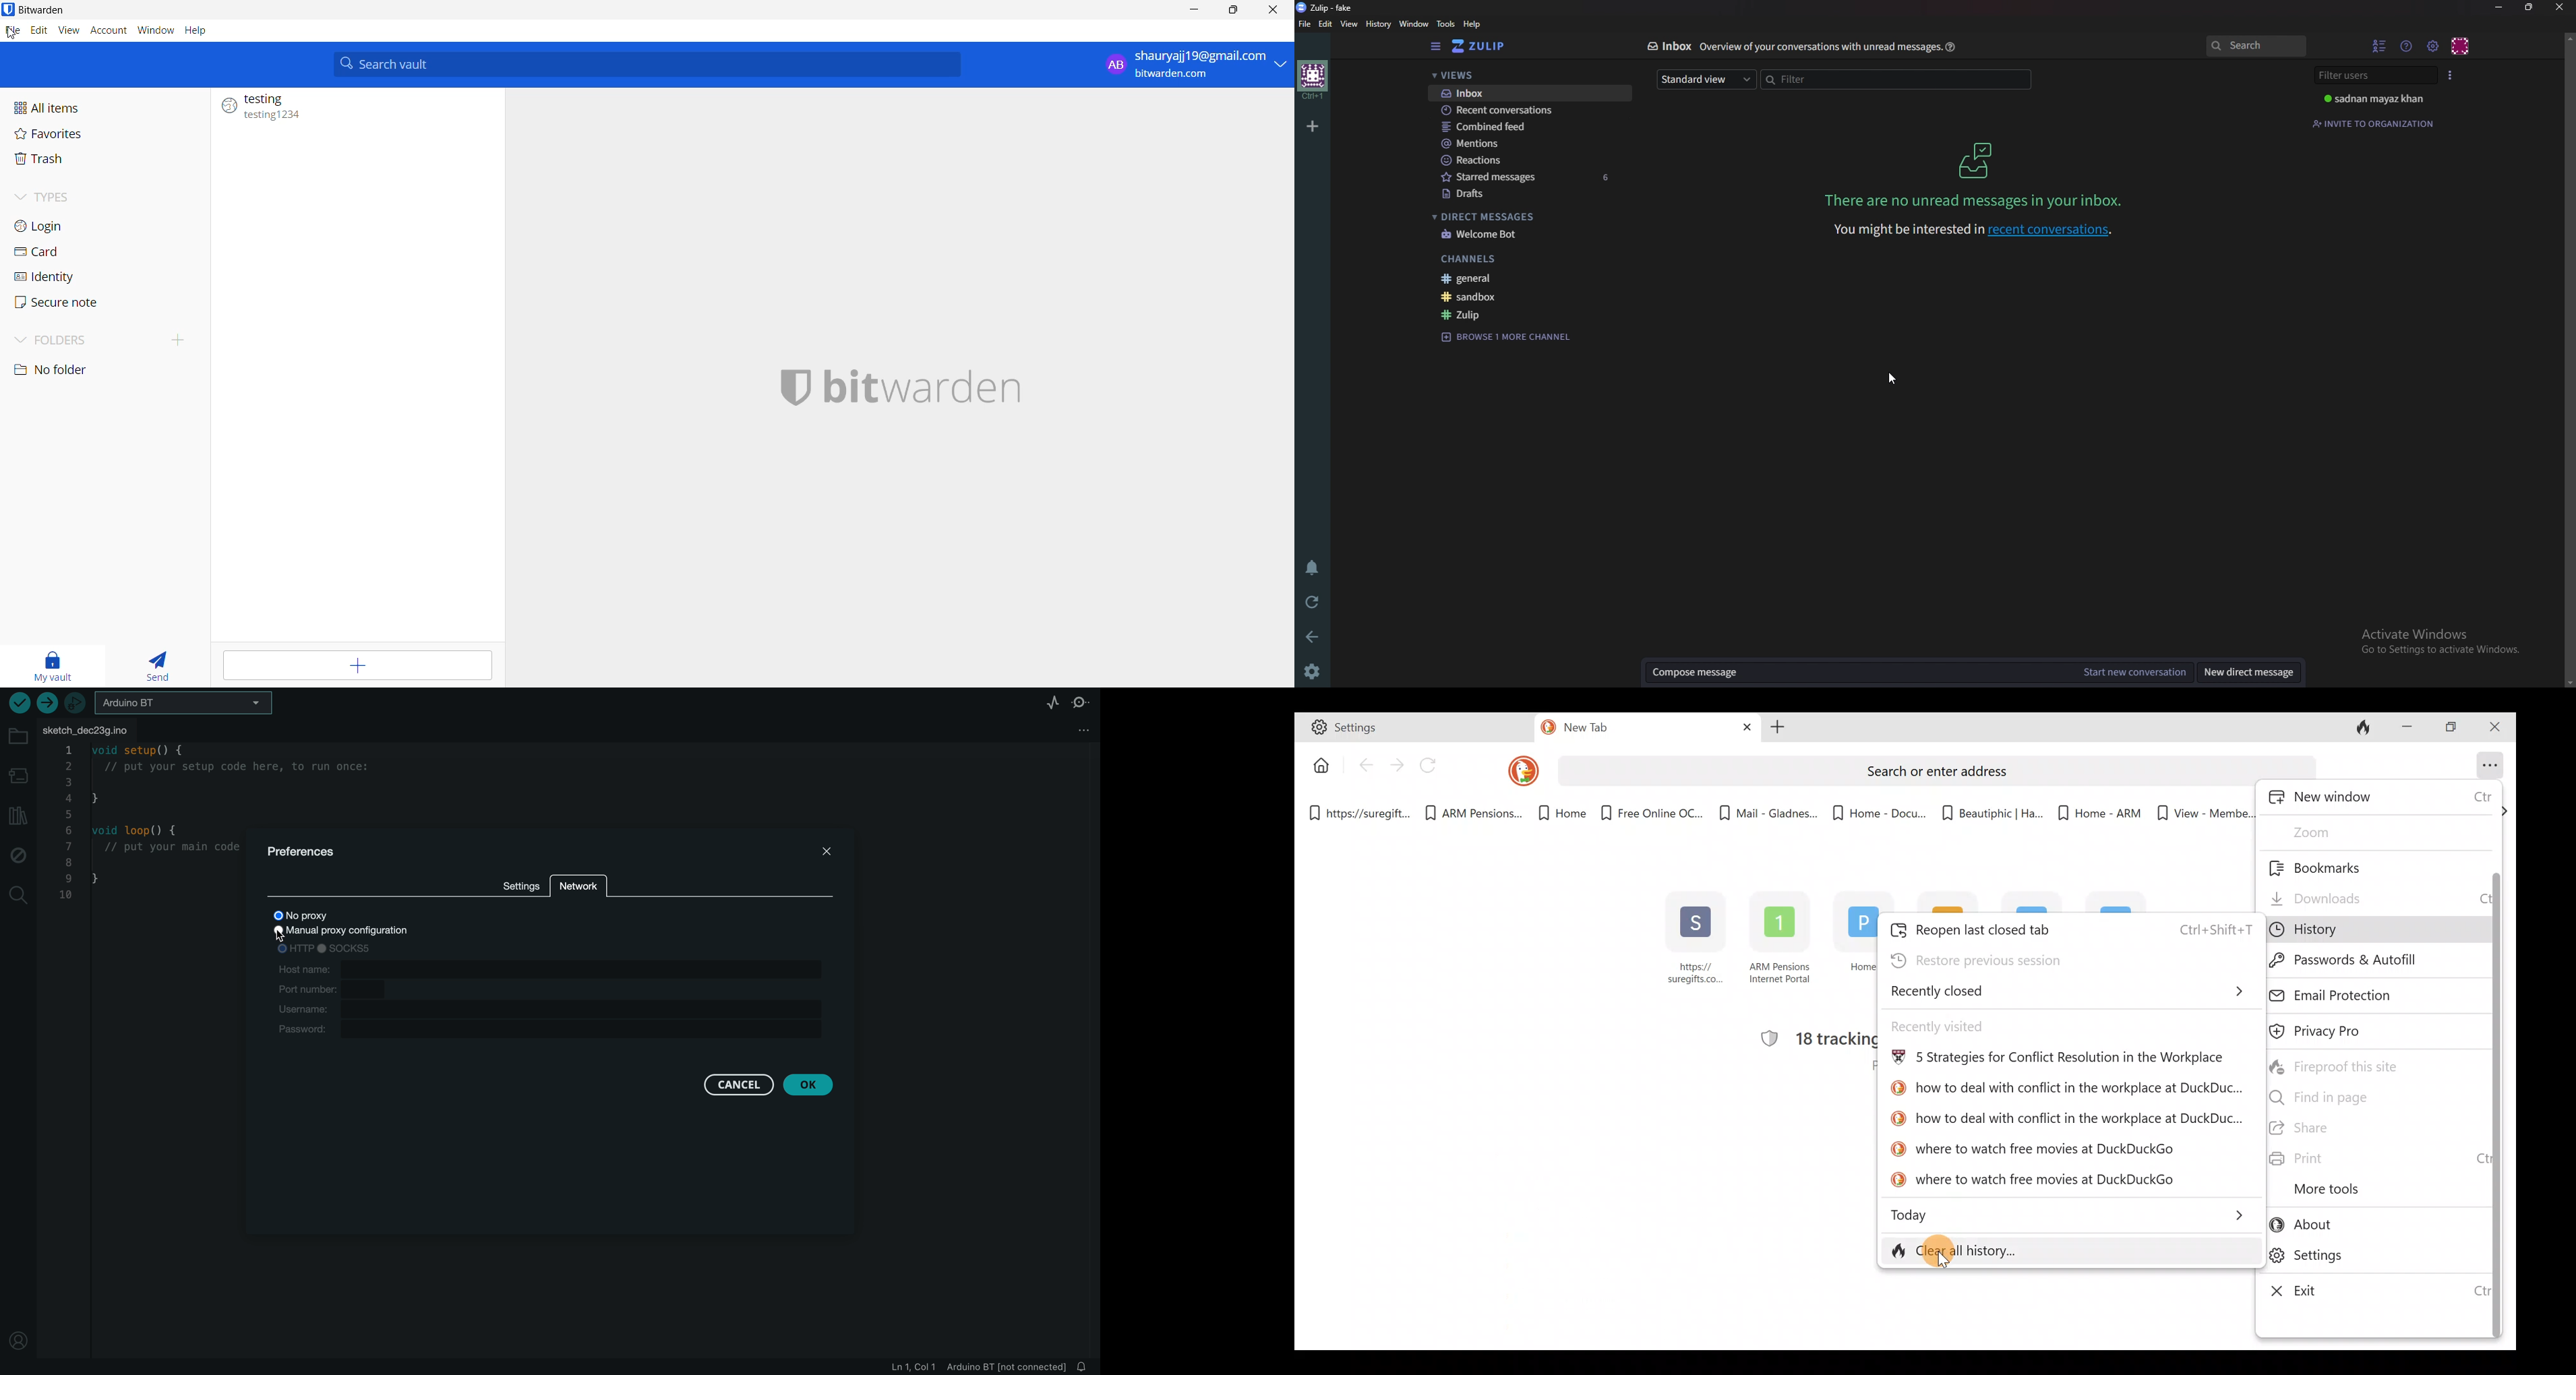 The width and height of the screenshot is (2576, 1400). What do you see at coordinates (645, 65) in the screenshot?
I see `search vault` at bounding box center [645, 65].